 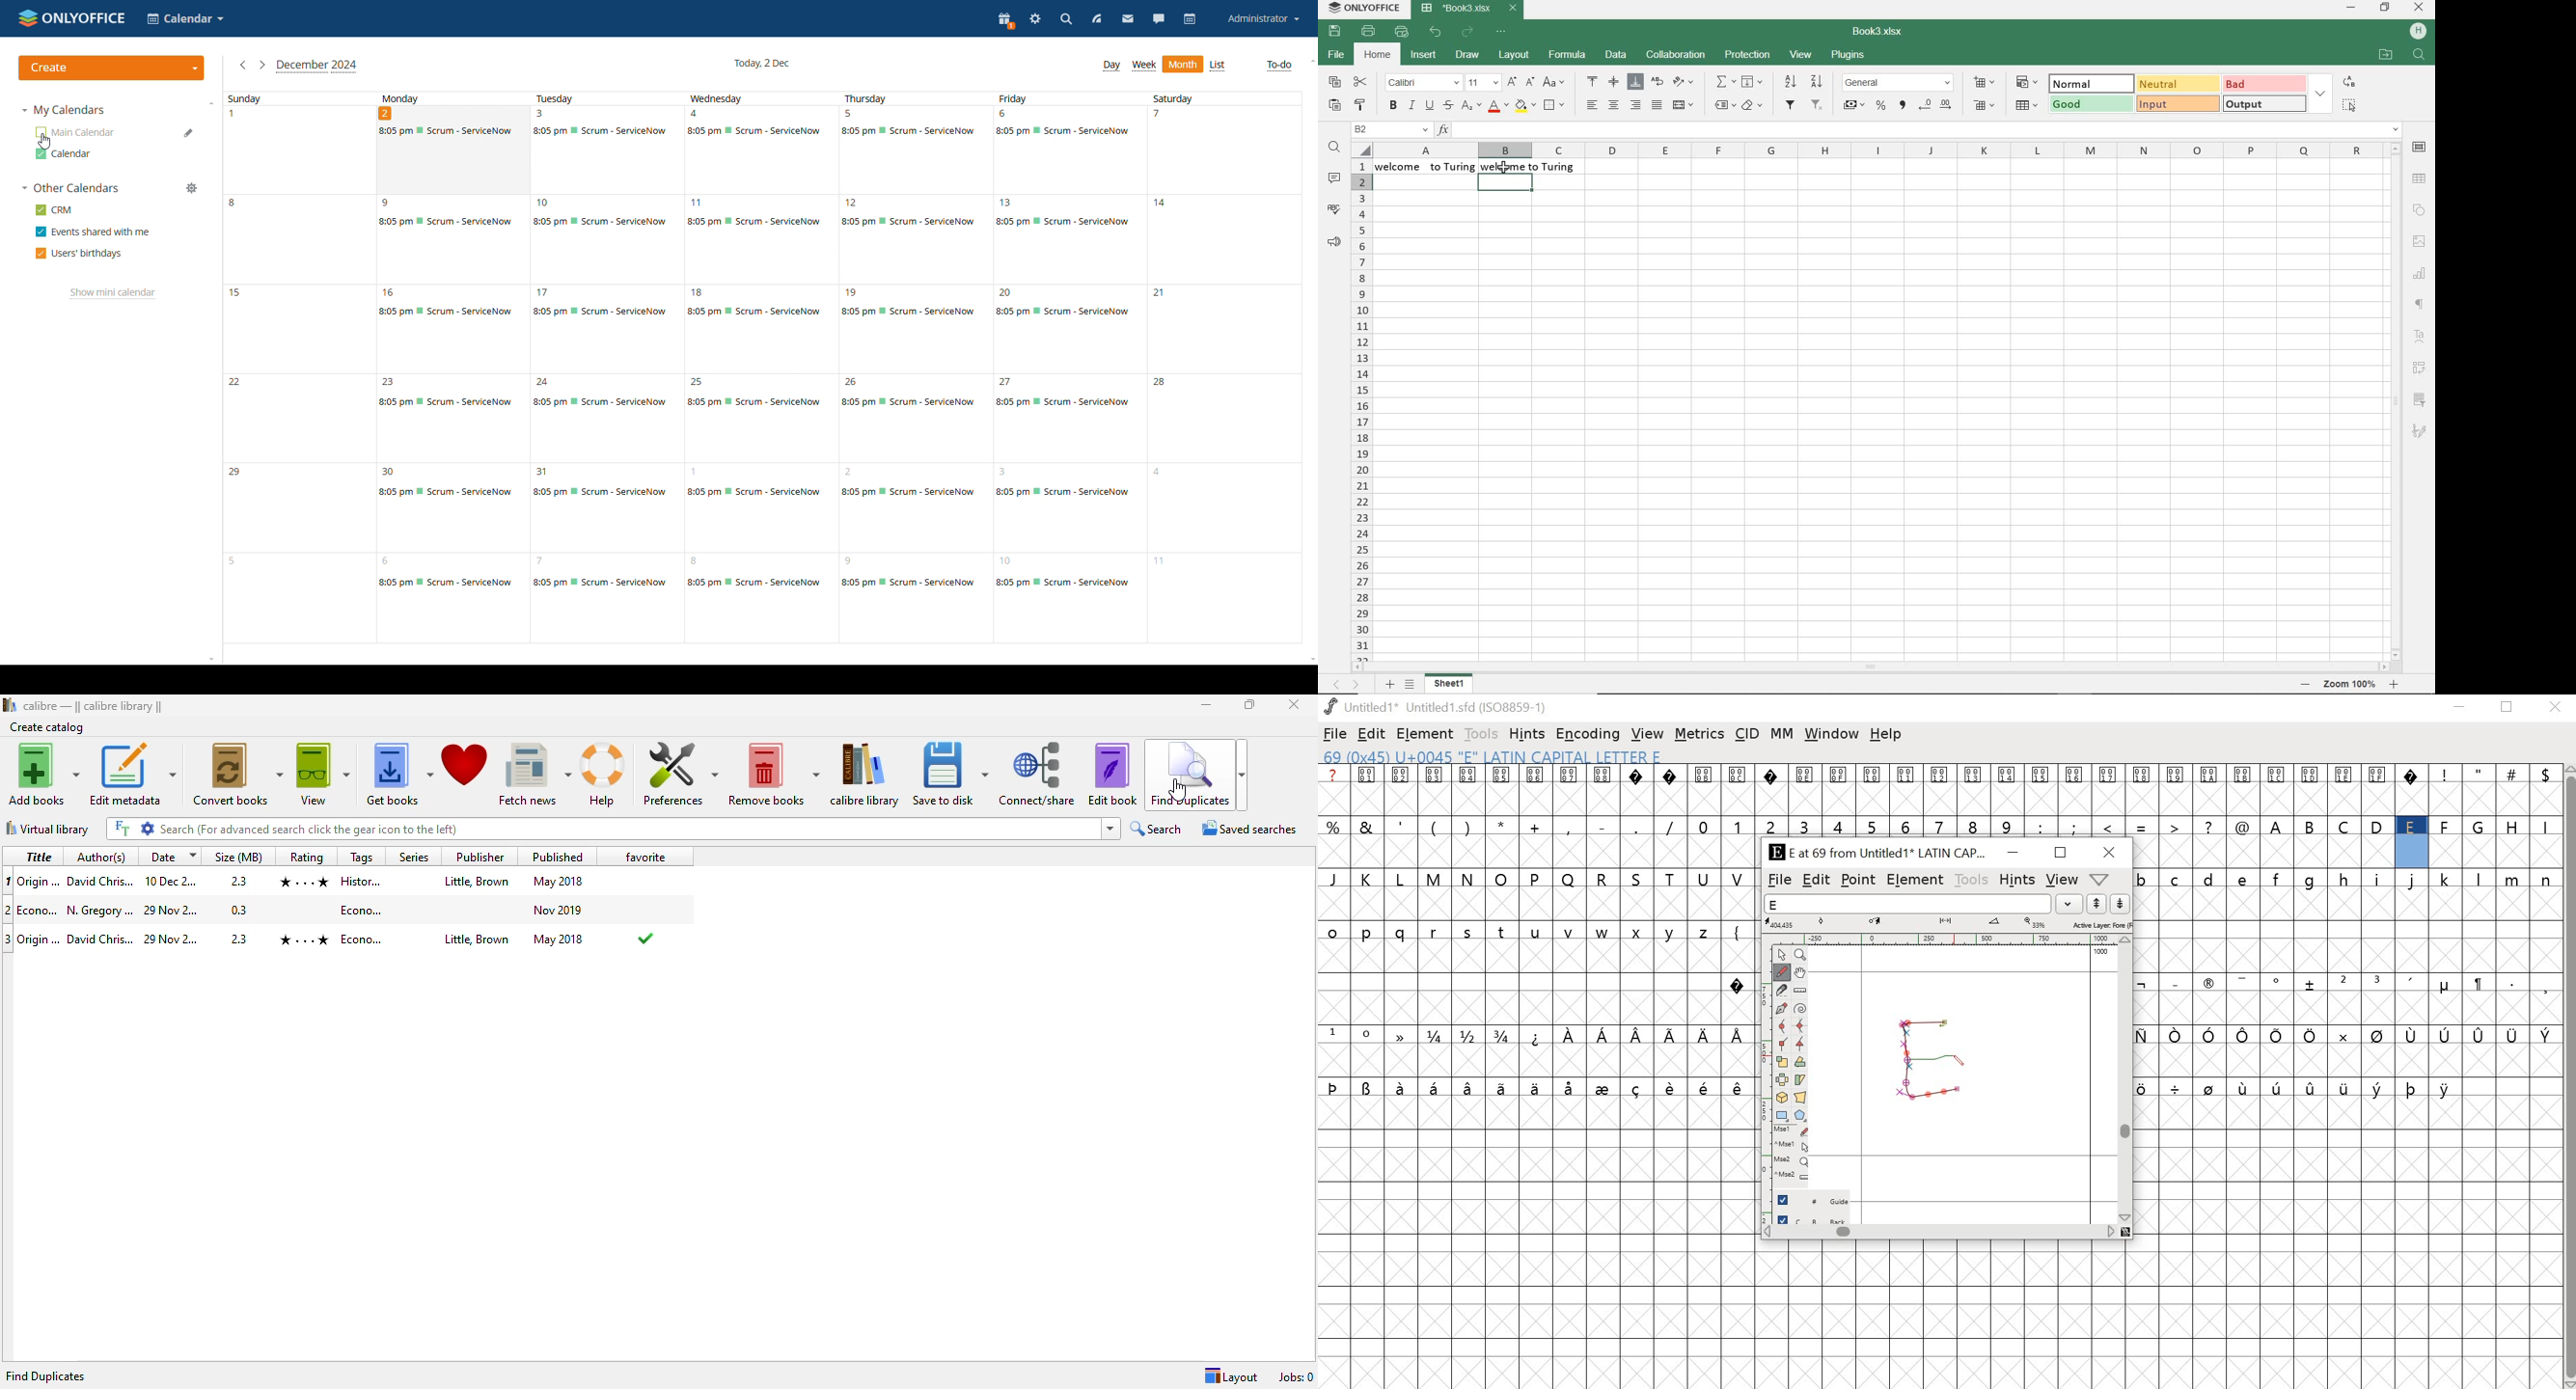 I want to click on zoom out, so click(x=2349, y=684).